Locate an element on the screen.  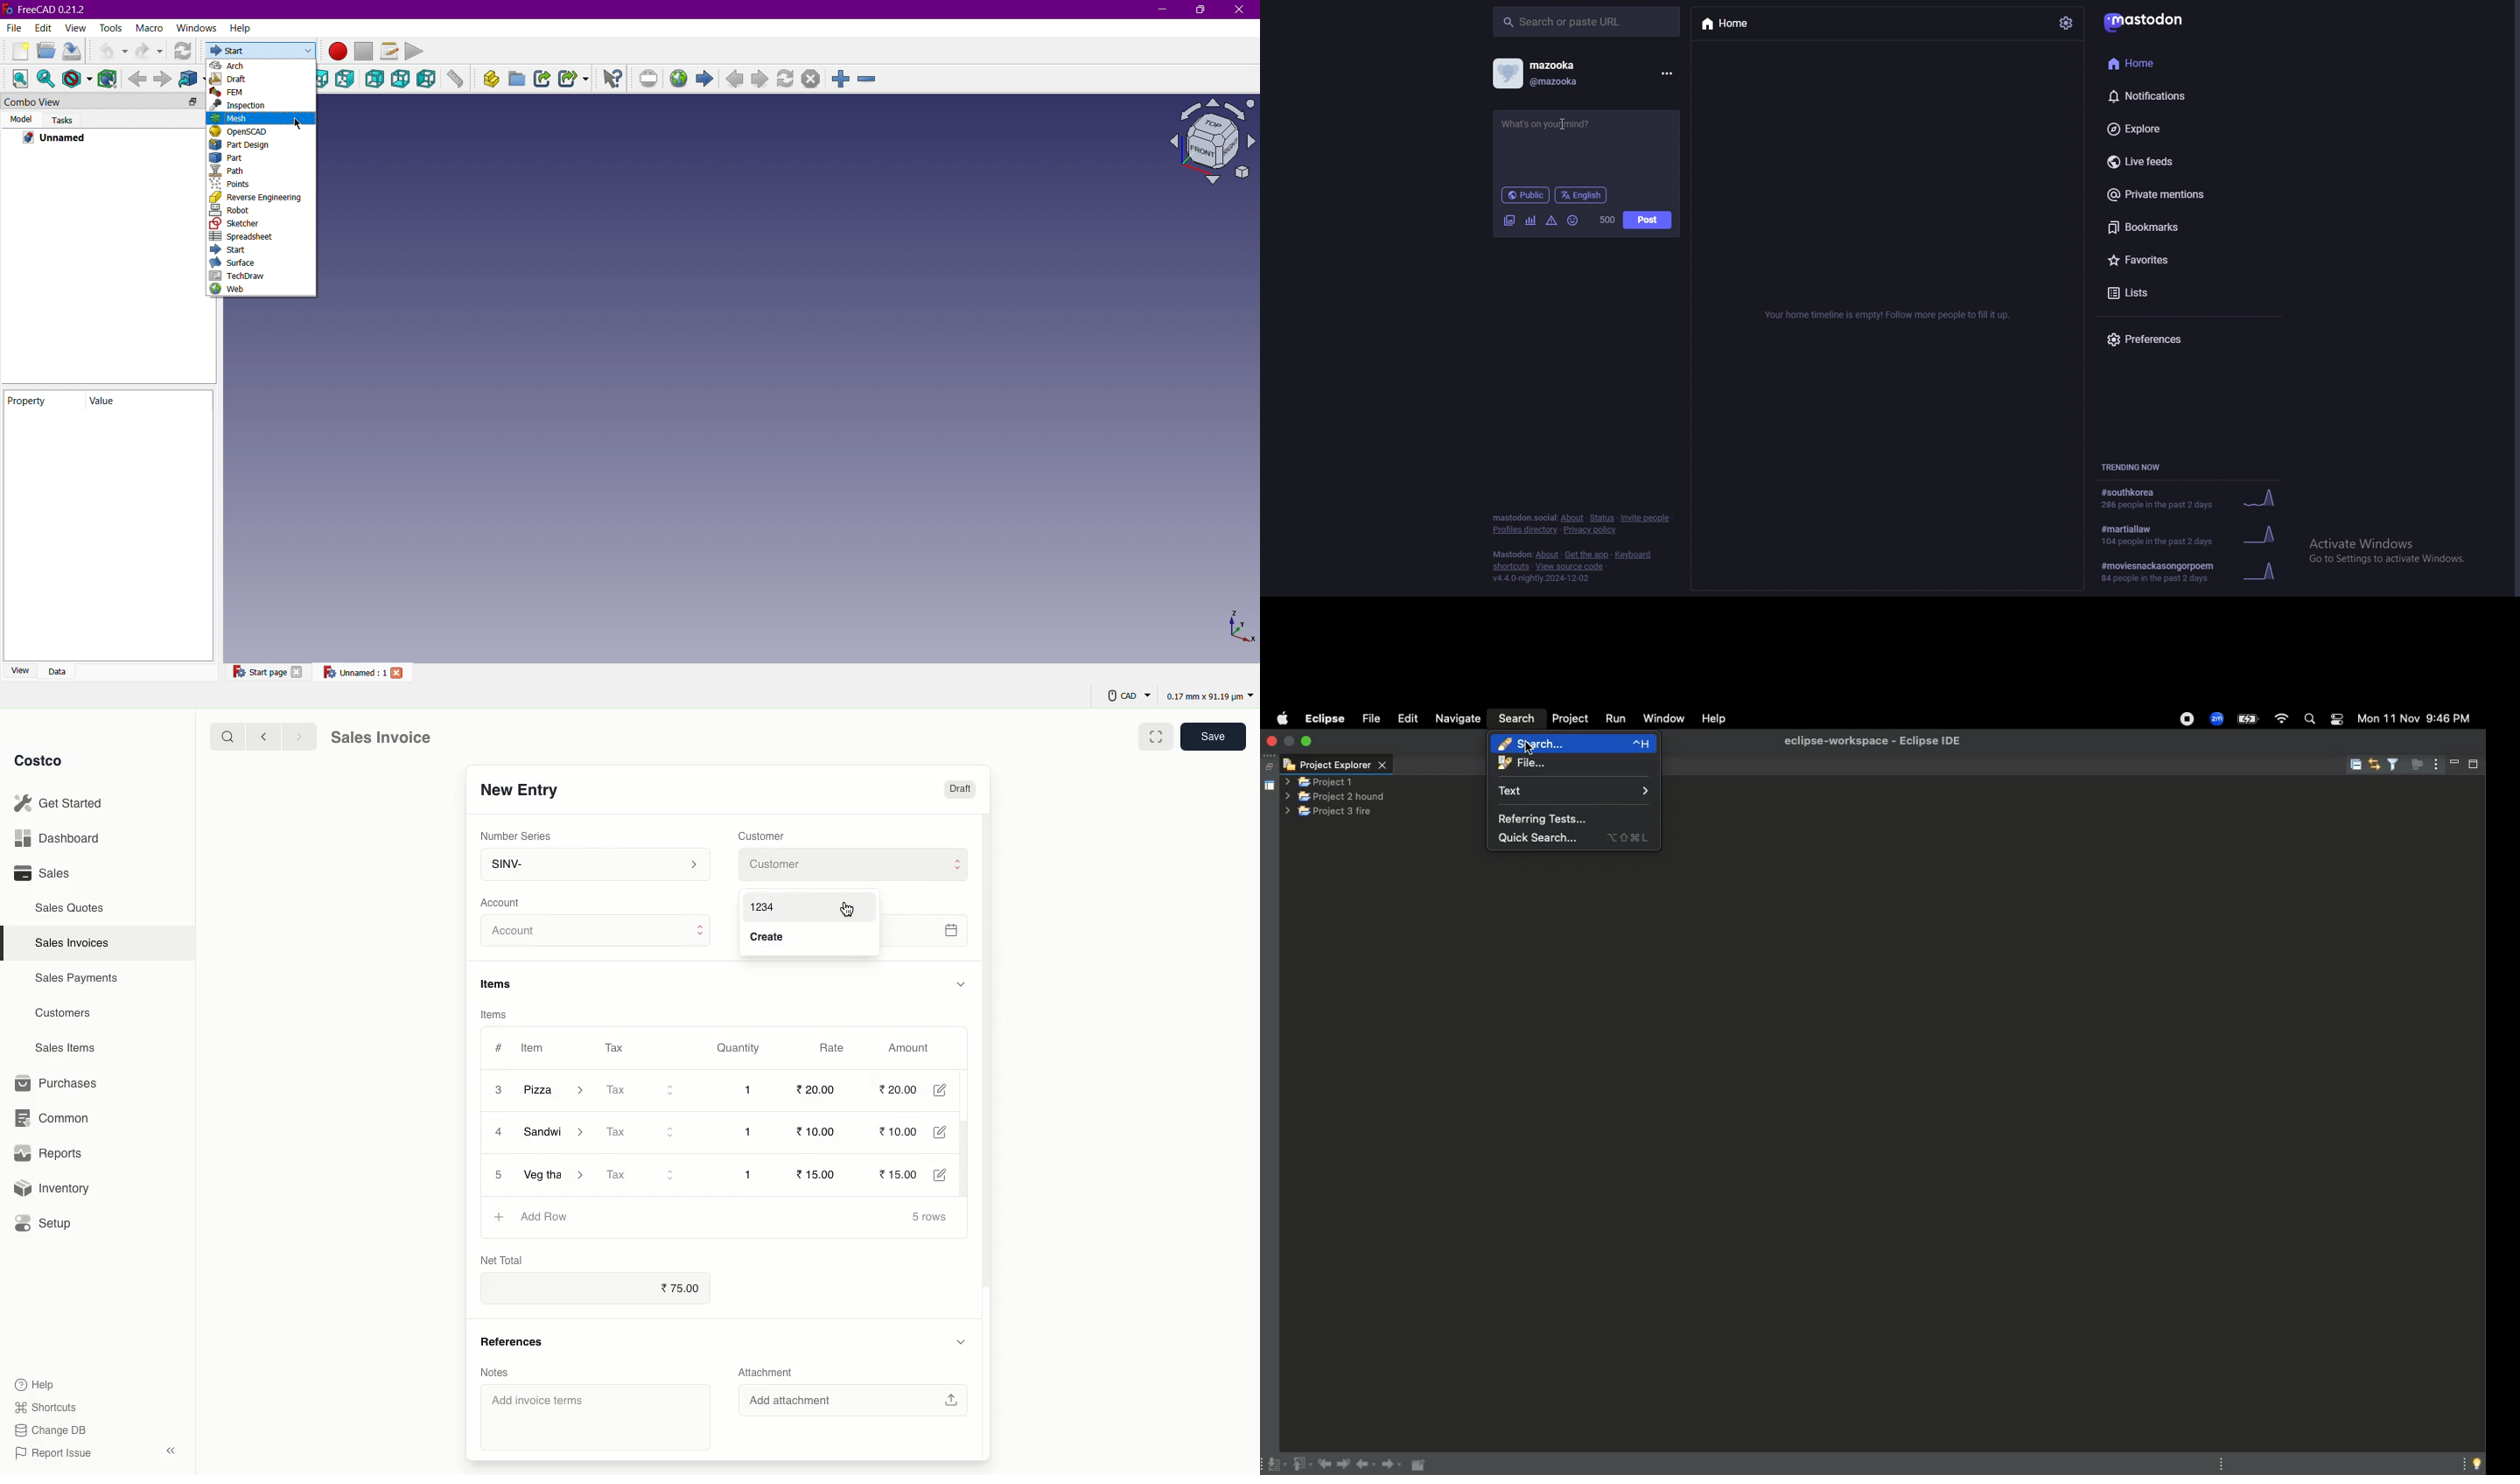
Report Issue is located at coordinates (50, 1453).